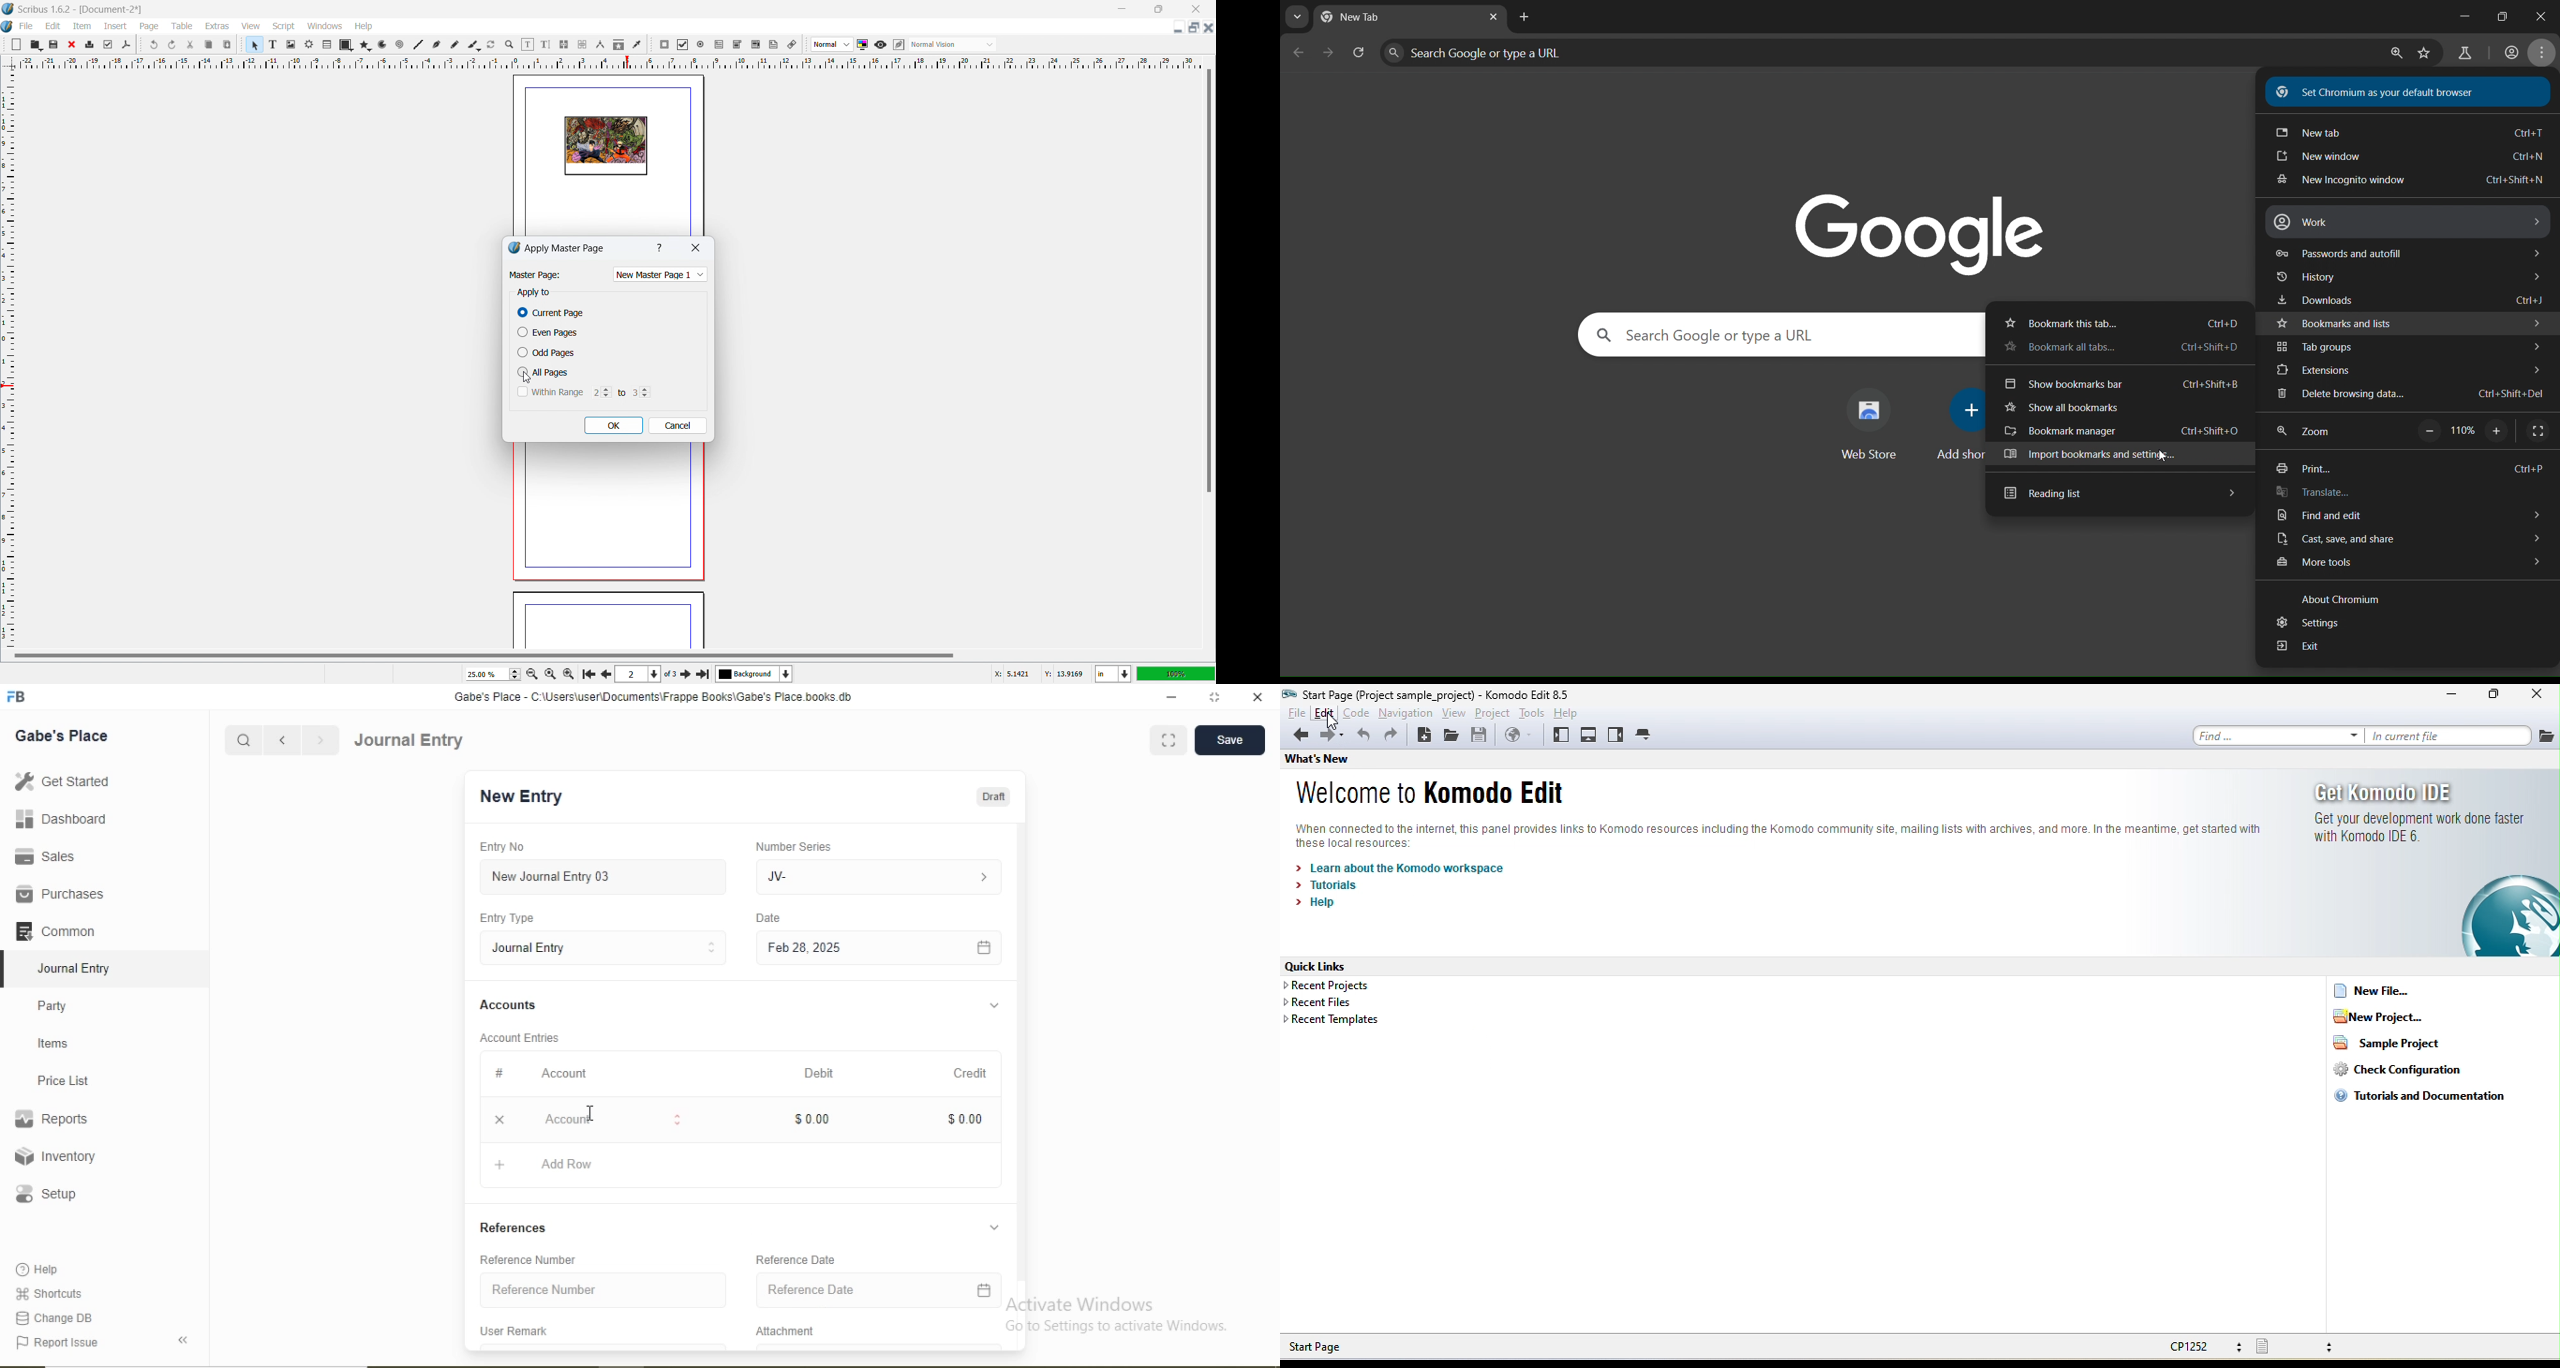  Describe the element at coordinates (777, 877) in the screenshot. I see `JV-` at that location.